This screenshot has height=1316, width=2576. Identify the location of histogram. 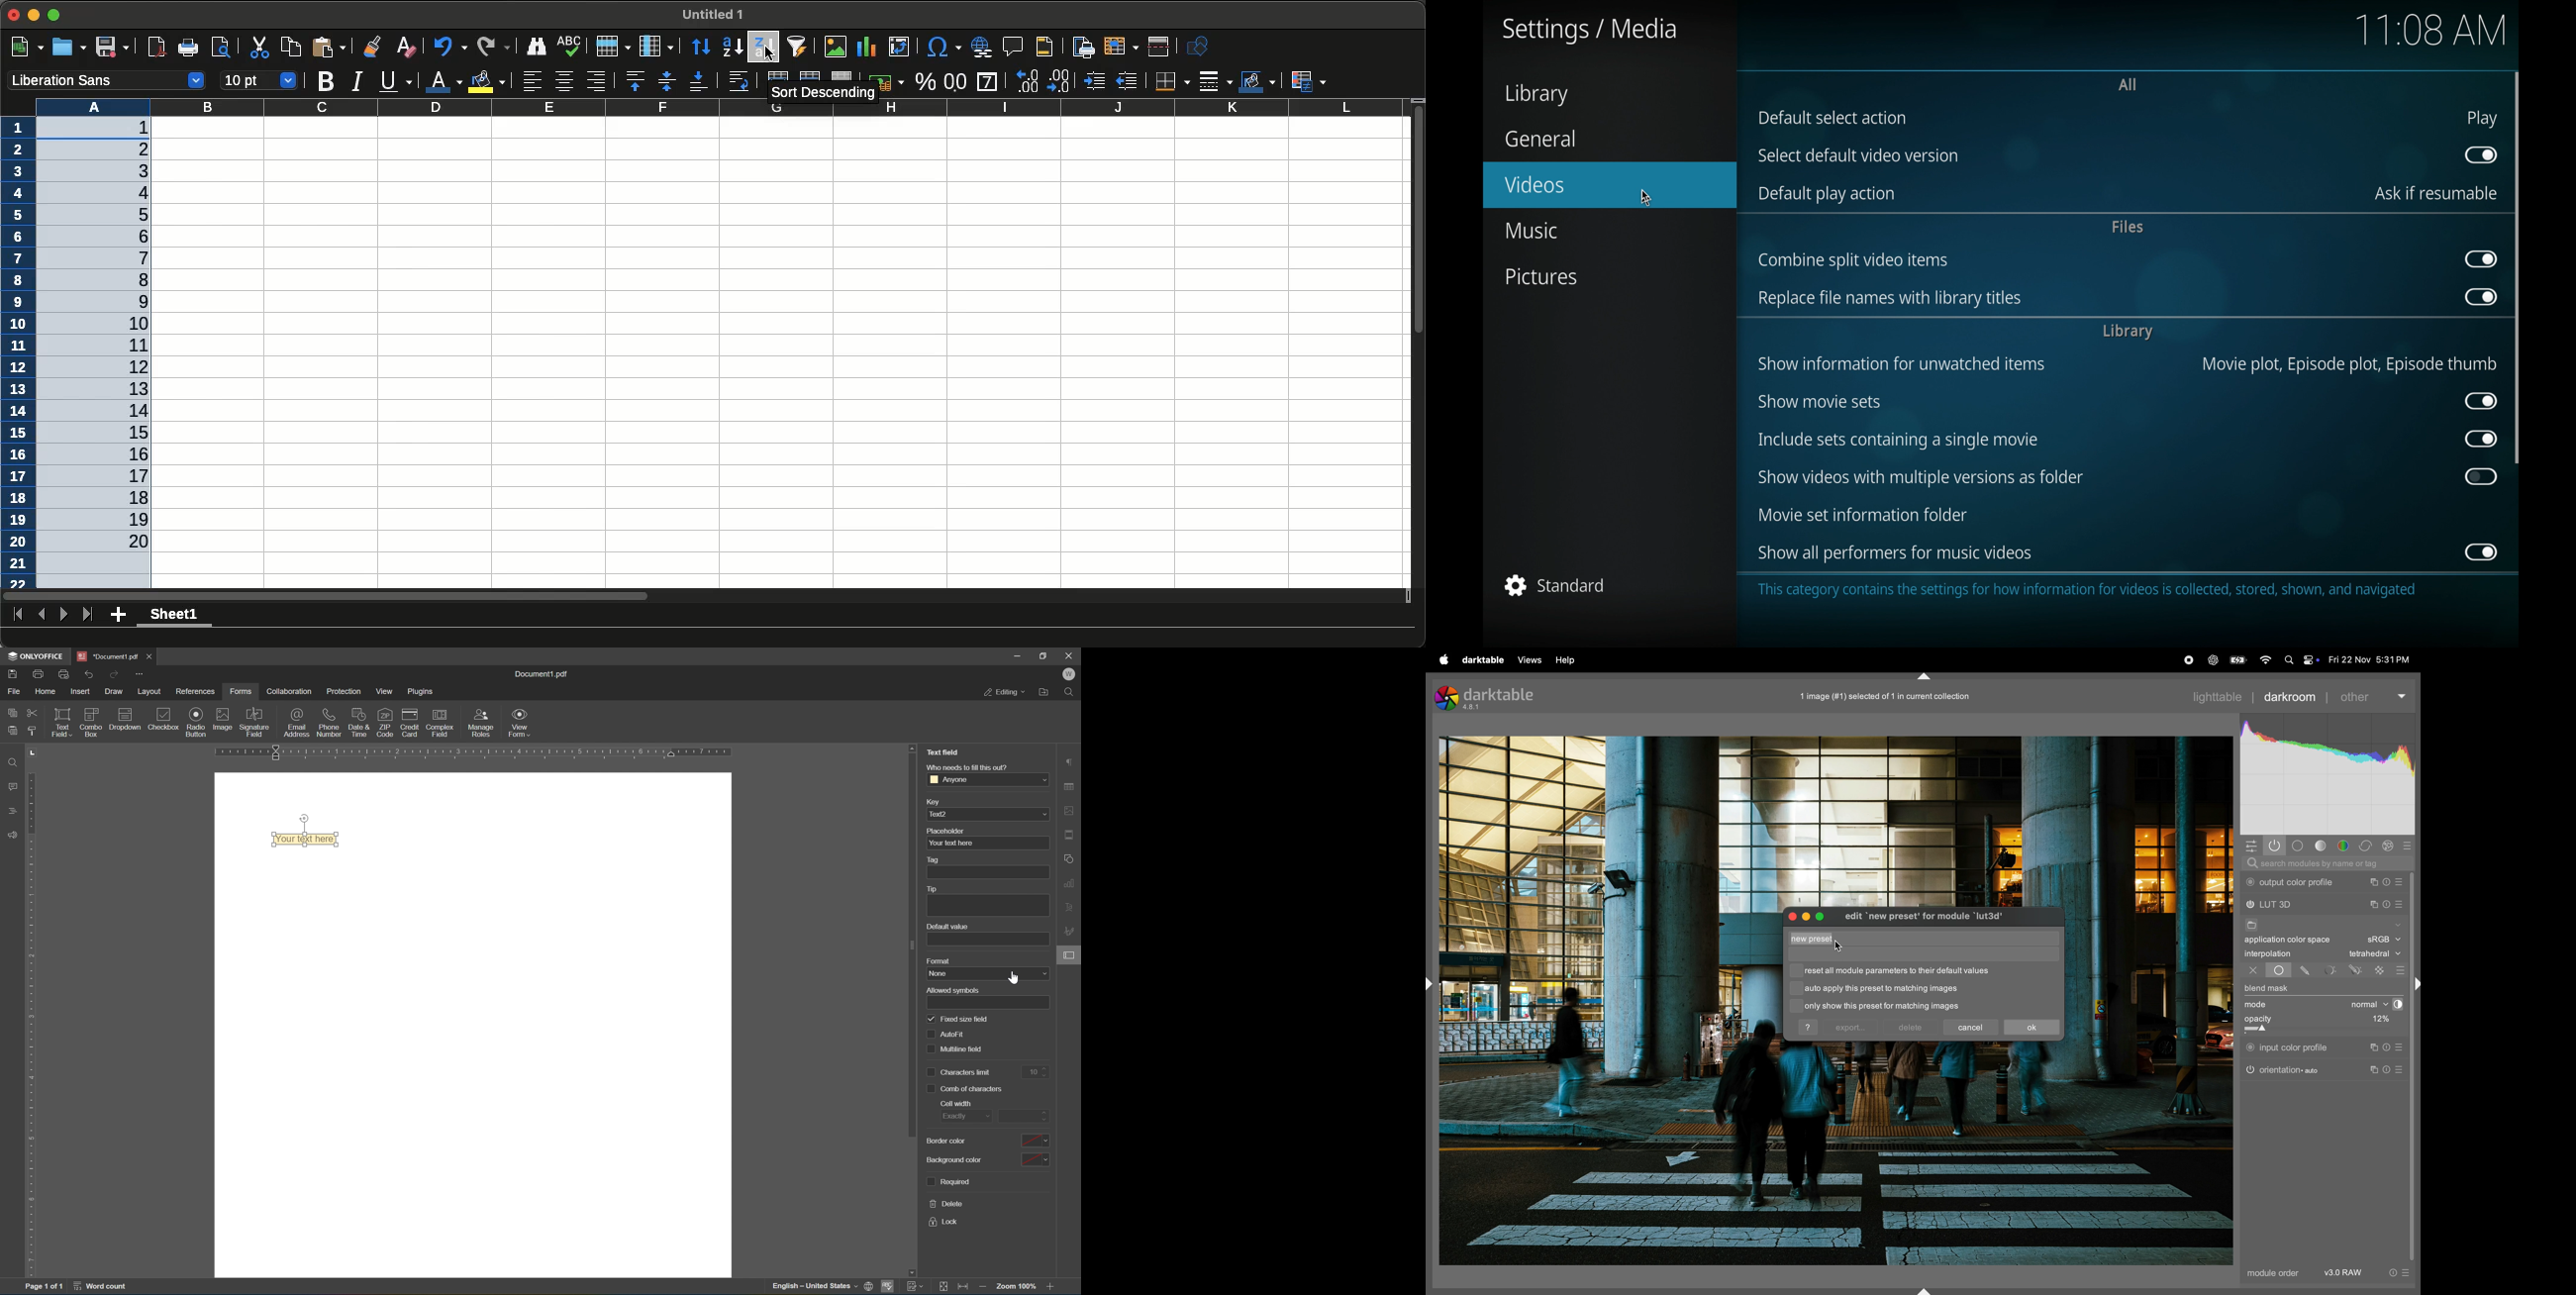
(2329, 775).